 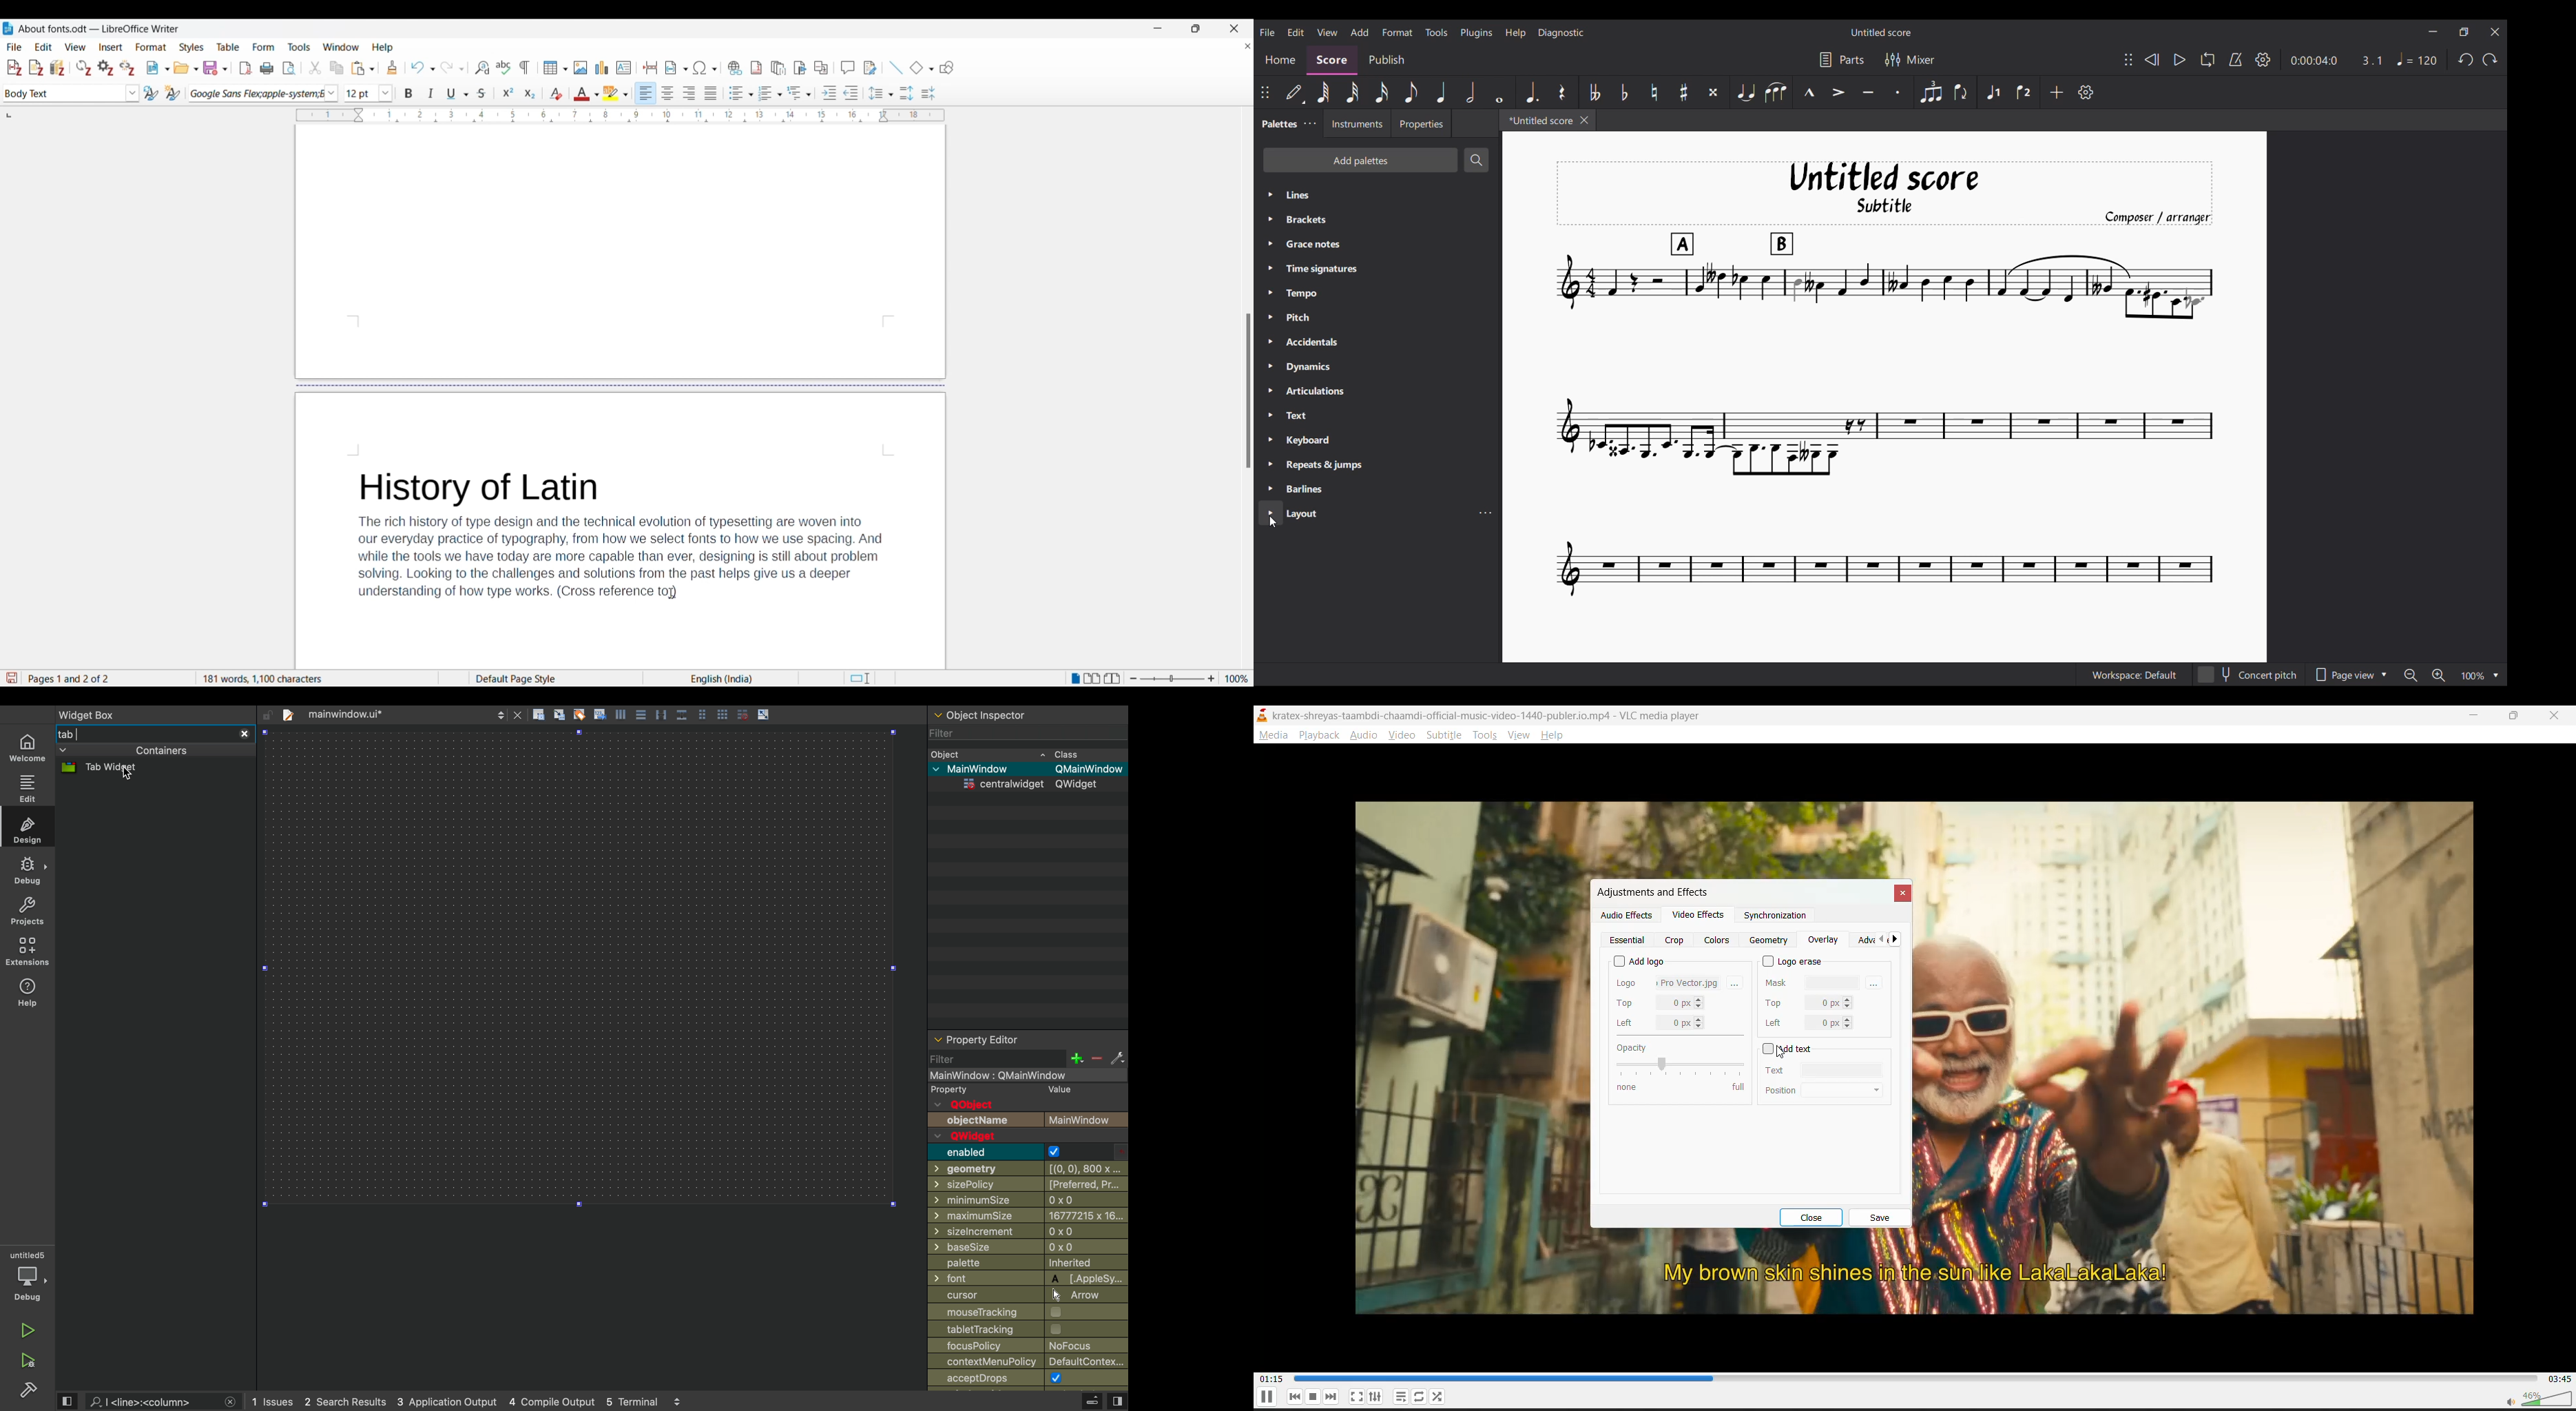 I want to click on disable grid snap, so click(x=743, y=714).